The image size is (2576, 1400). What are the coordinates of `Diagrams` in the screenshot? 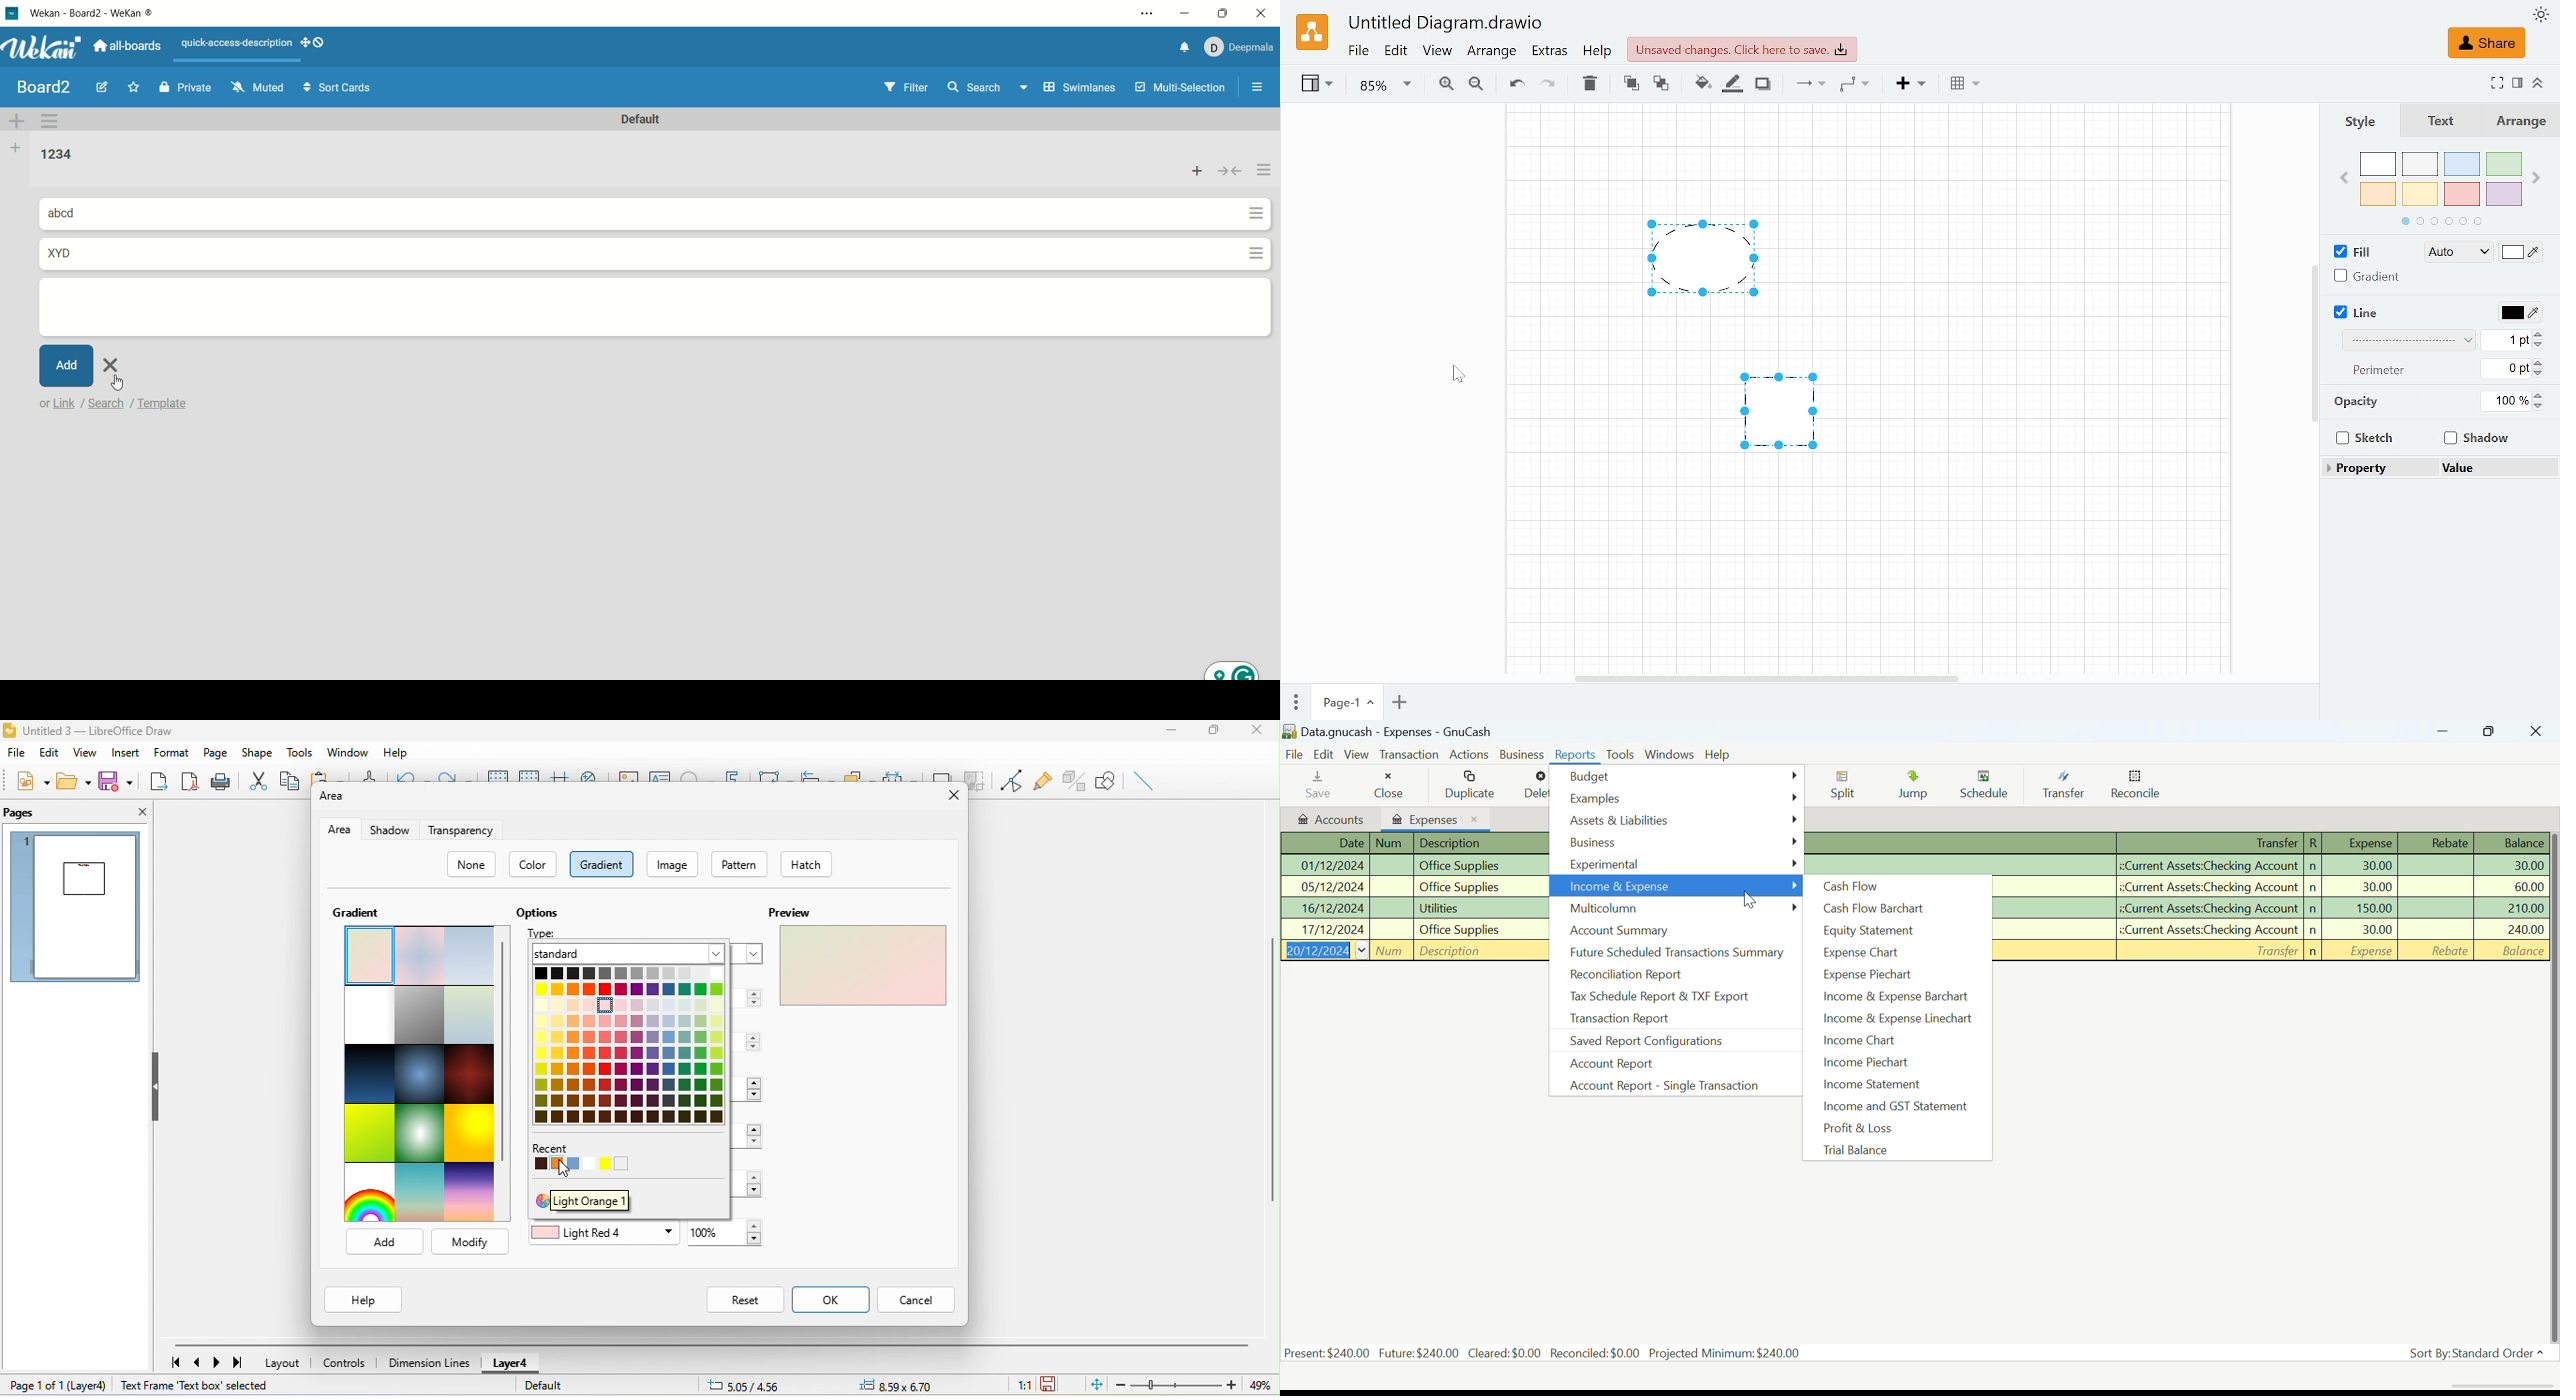 It's located at (1737, 354).